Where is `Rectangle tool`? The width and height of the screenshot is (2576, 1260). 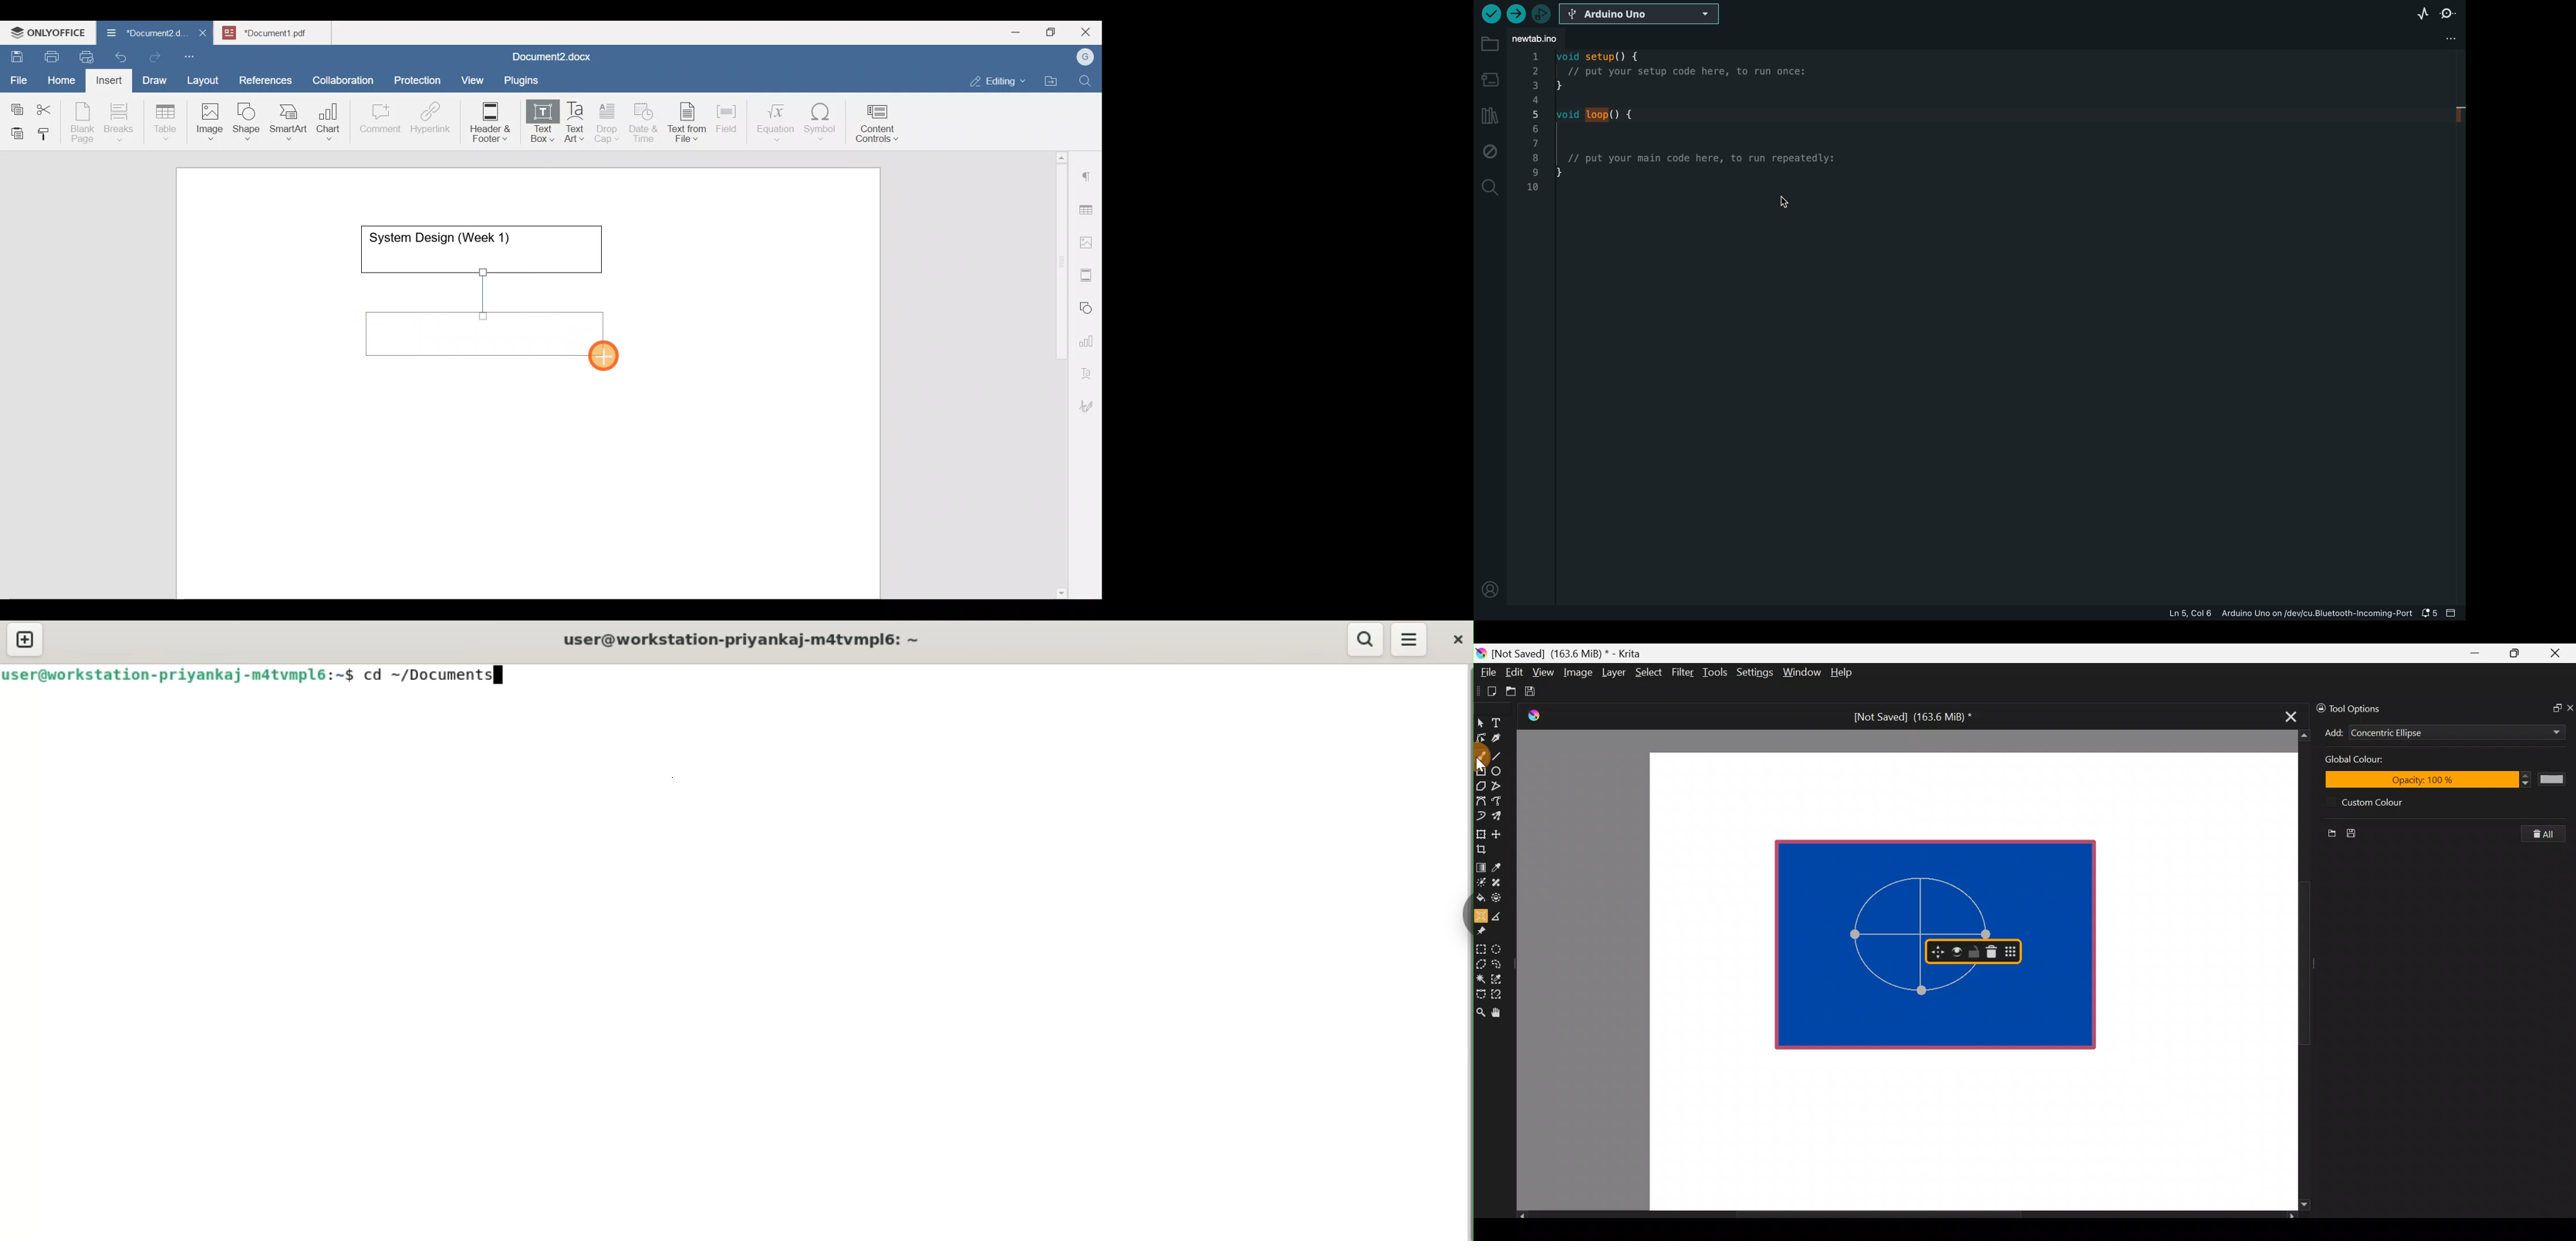
Rectangle tool is located at coordinates (1481, 772).